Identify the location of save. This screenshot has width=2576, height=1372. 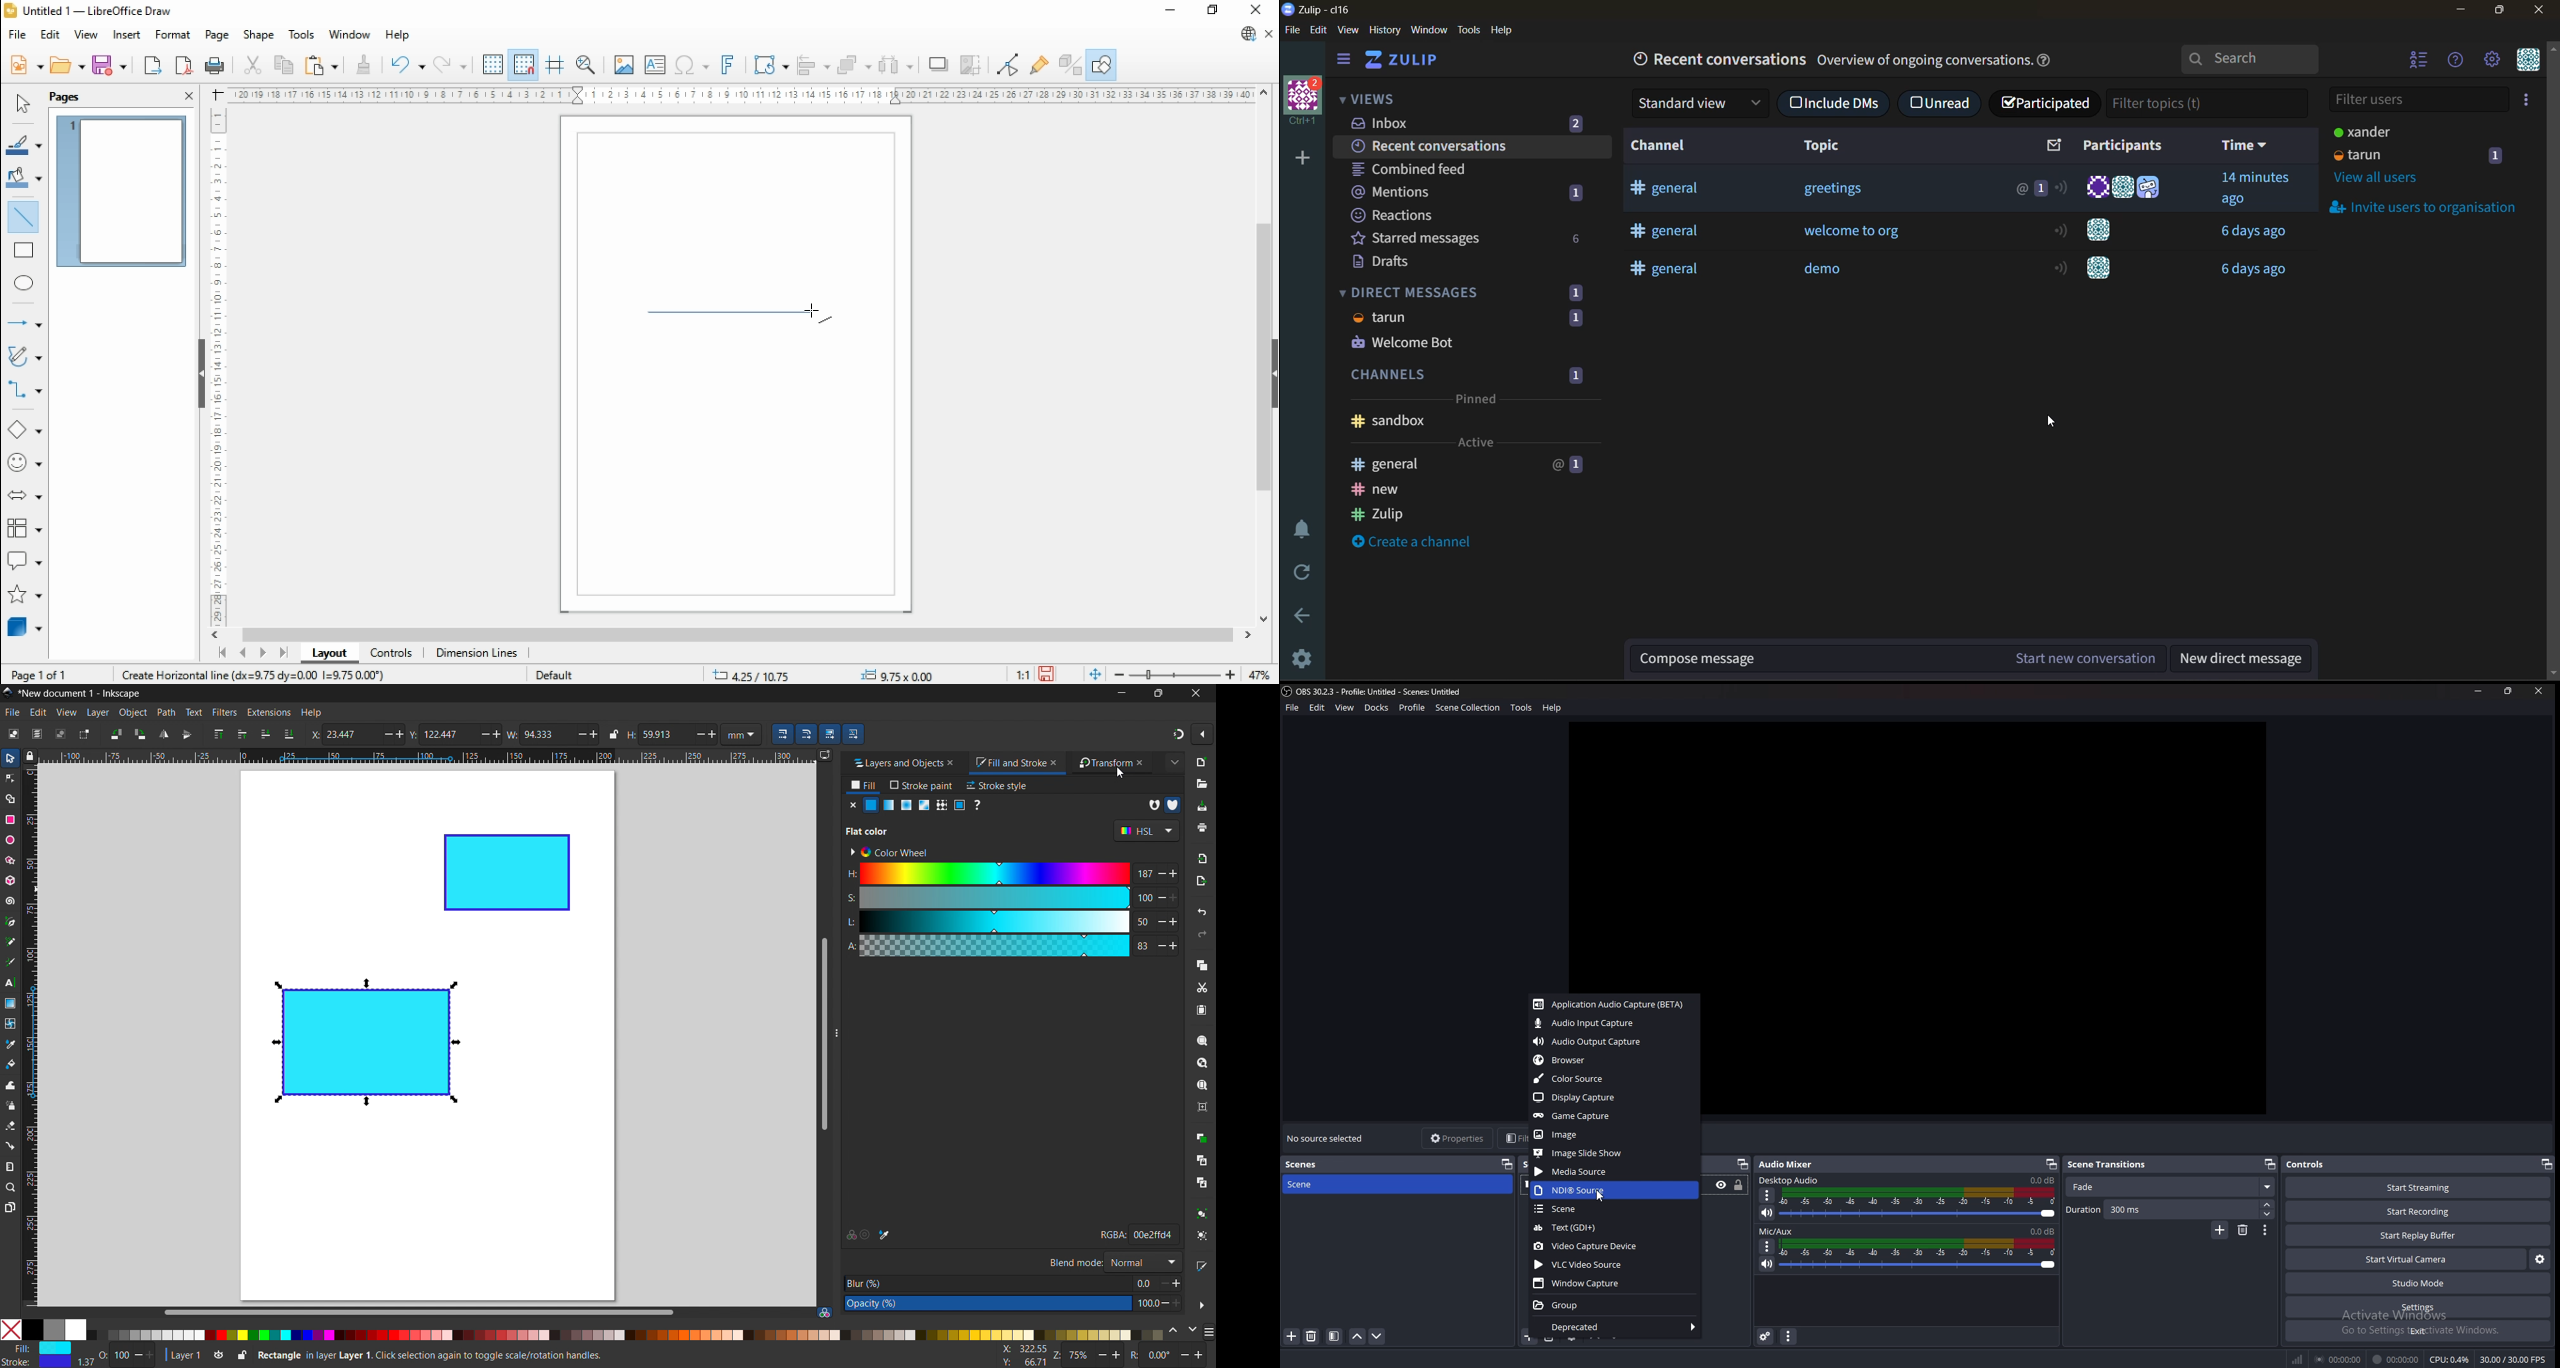
(1201, 807).